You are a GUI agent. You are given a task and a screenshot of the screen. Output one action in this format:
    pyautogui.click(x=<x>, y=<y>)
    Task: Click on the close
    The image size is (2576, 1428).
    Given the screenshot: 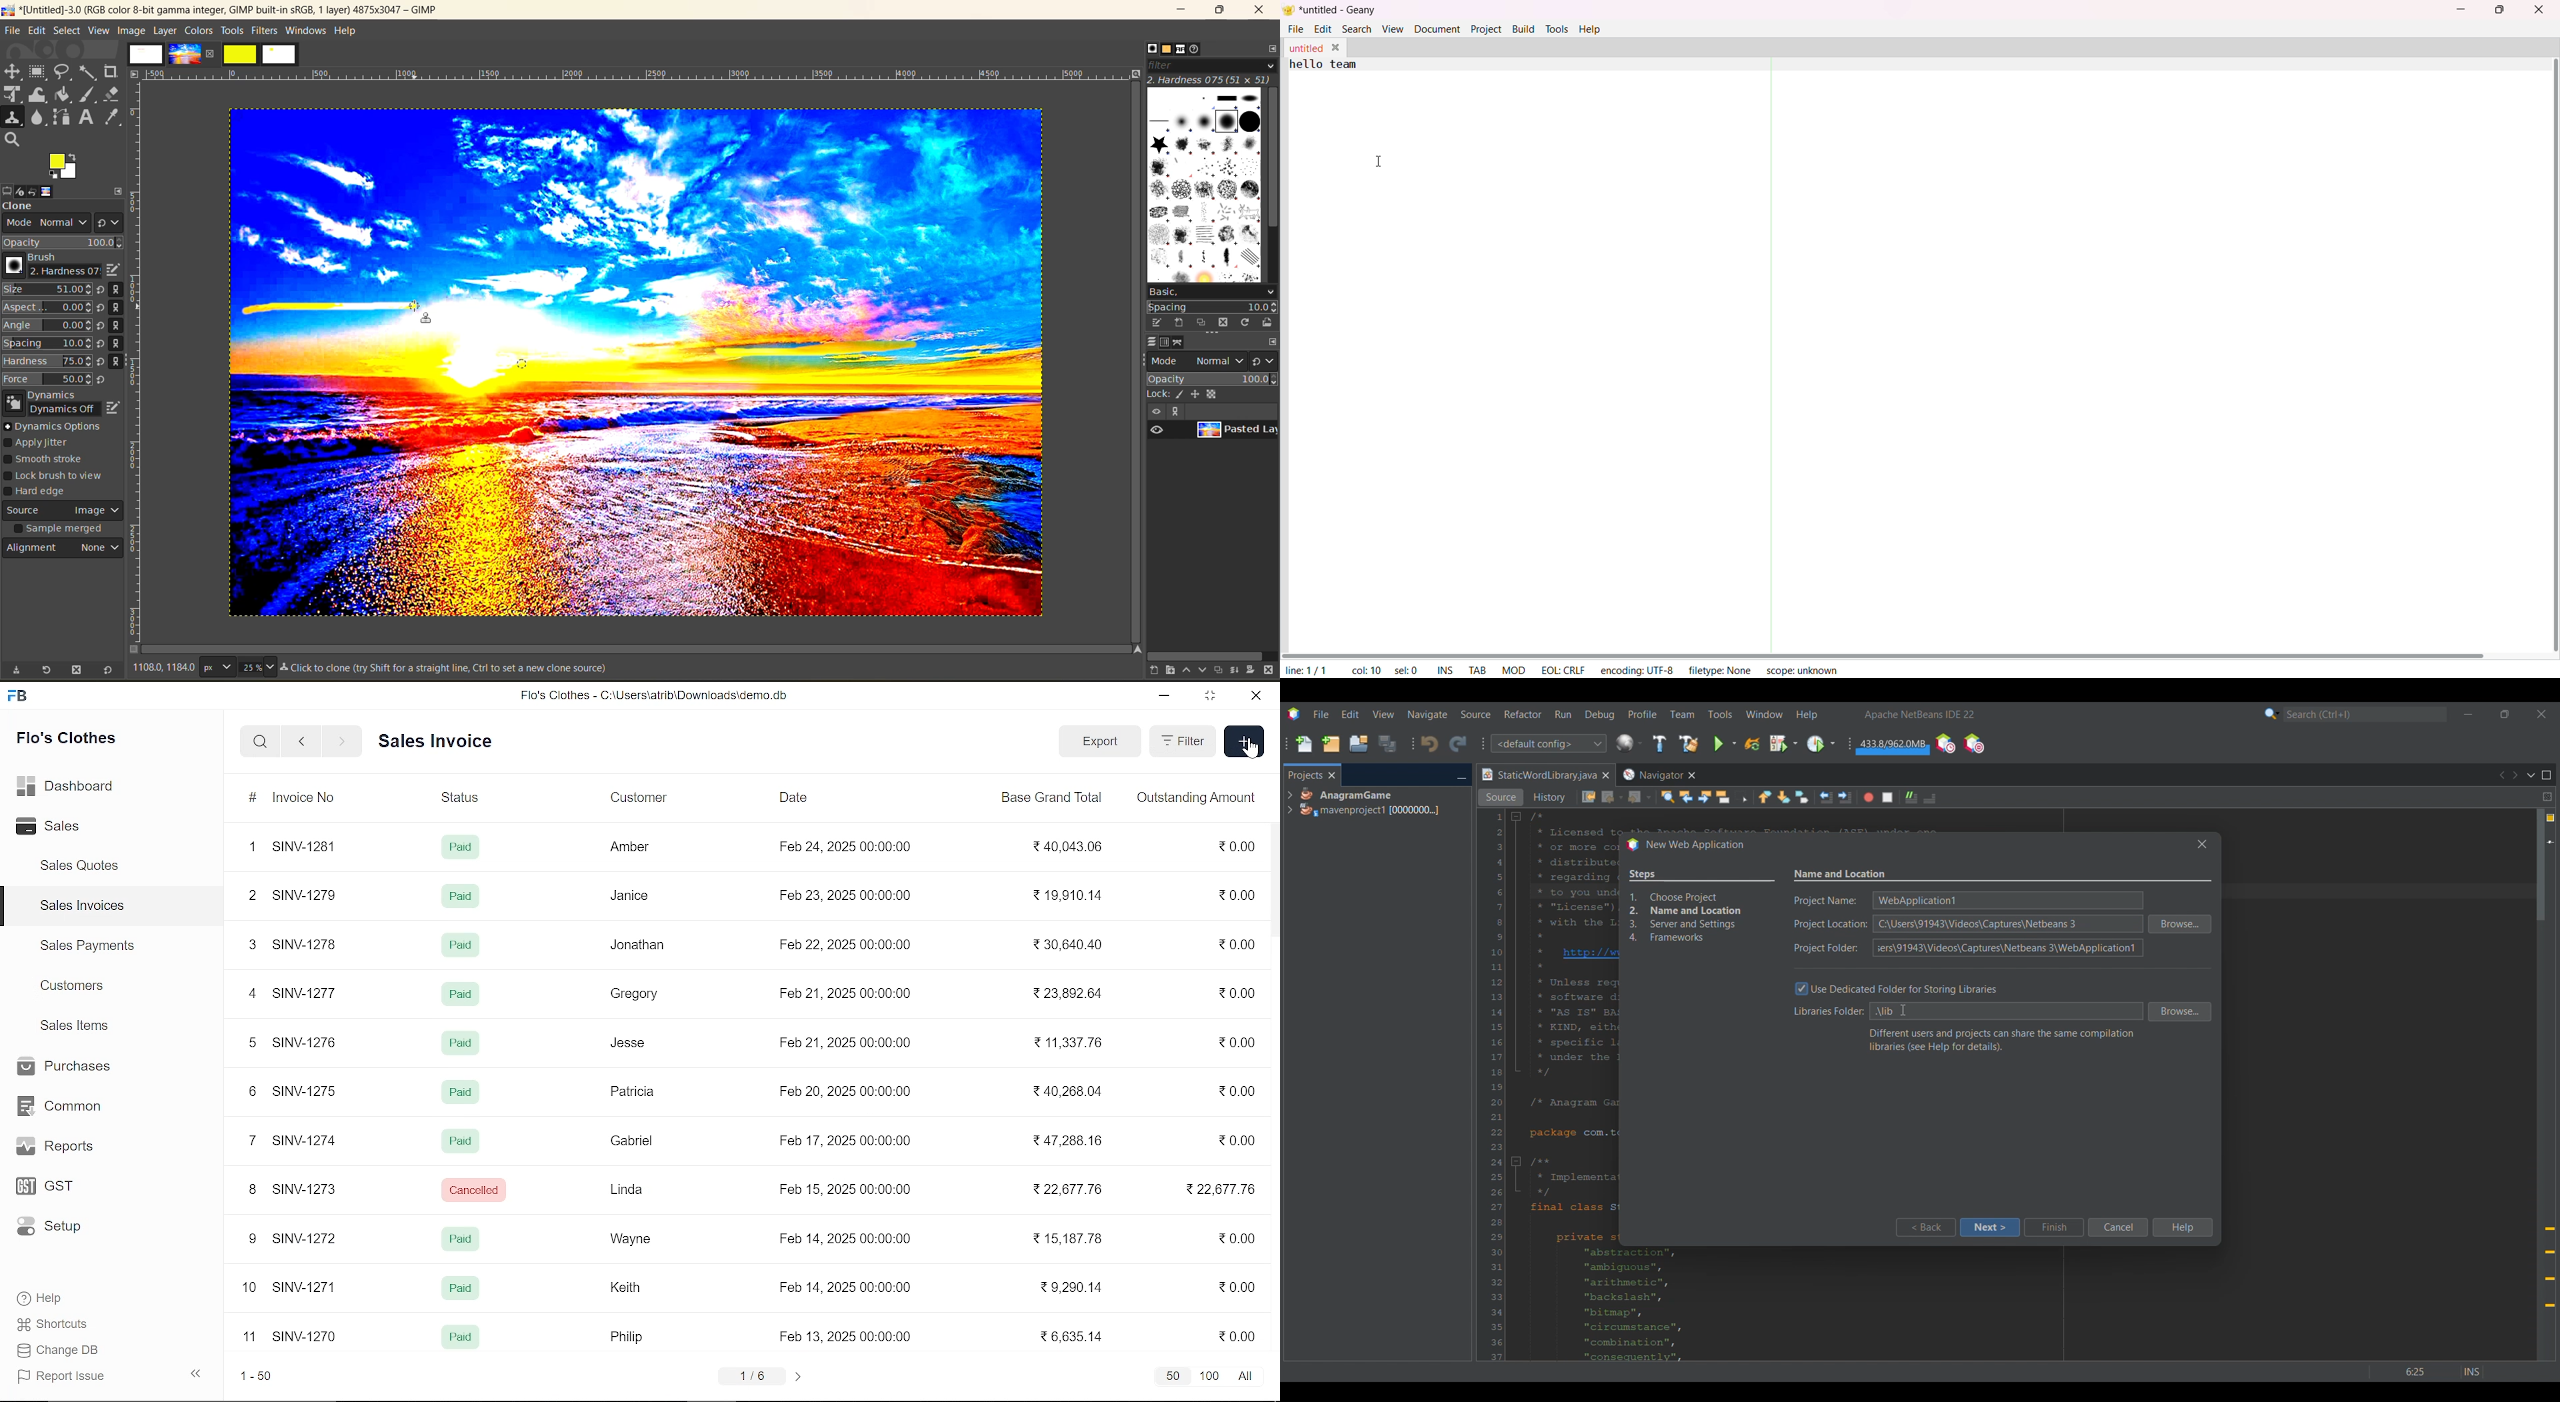 What is the action you would take?
    pyautogui.click(x=1254, y=696)
    